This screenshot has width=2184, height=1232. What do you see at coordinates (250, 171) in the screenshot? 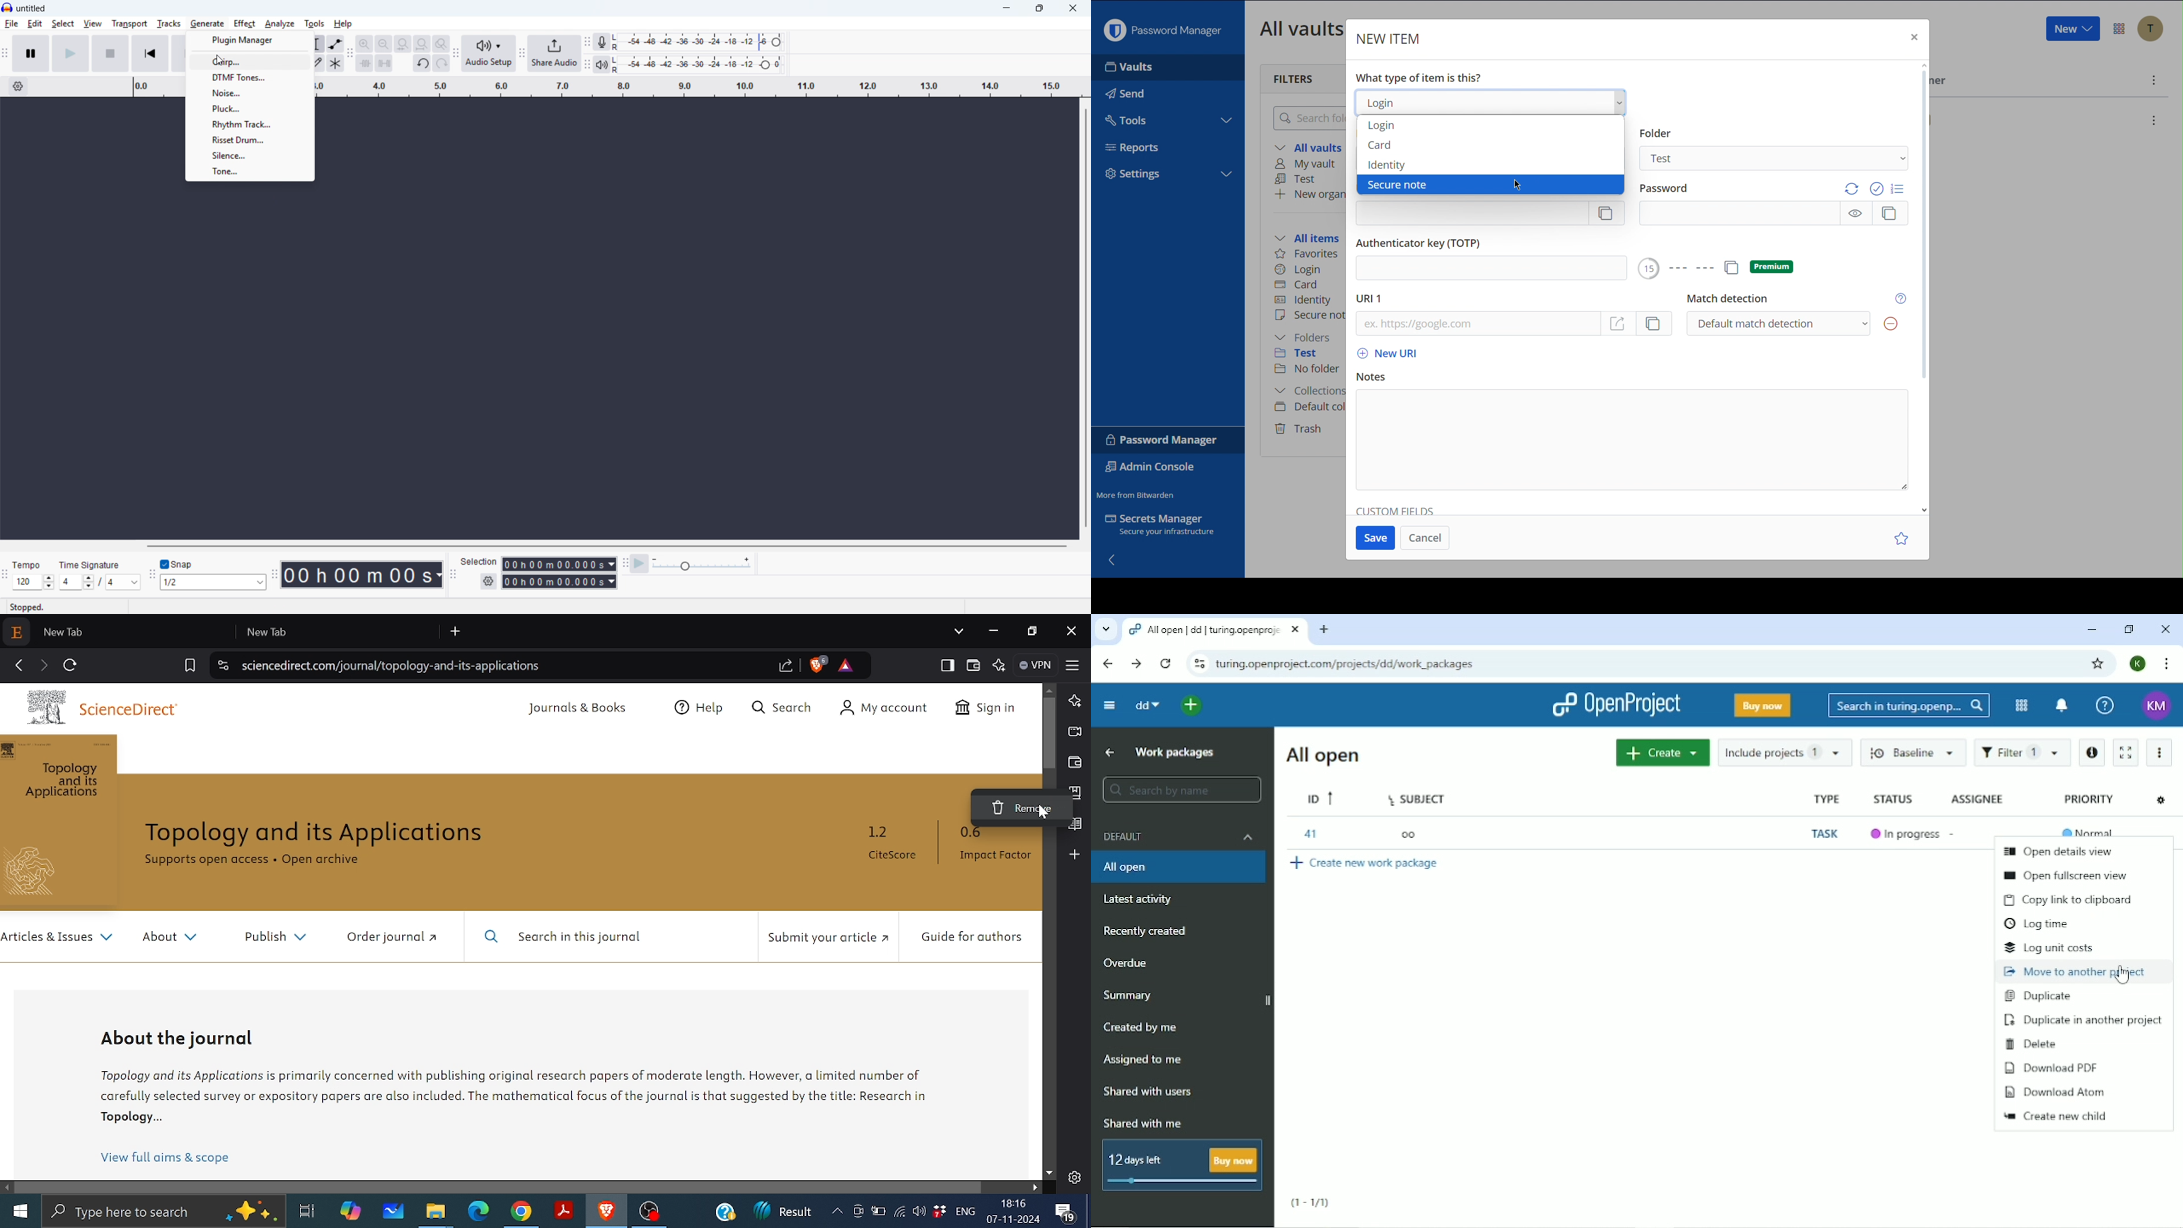
I see `Tone ` at bounding box center [250, 171].